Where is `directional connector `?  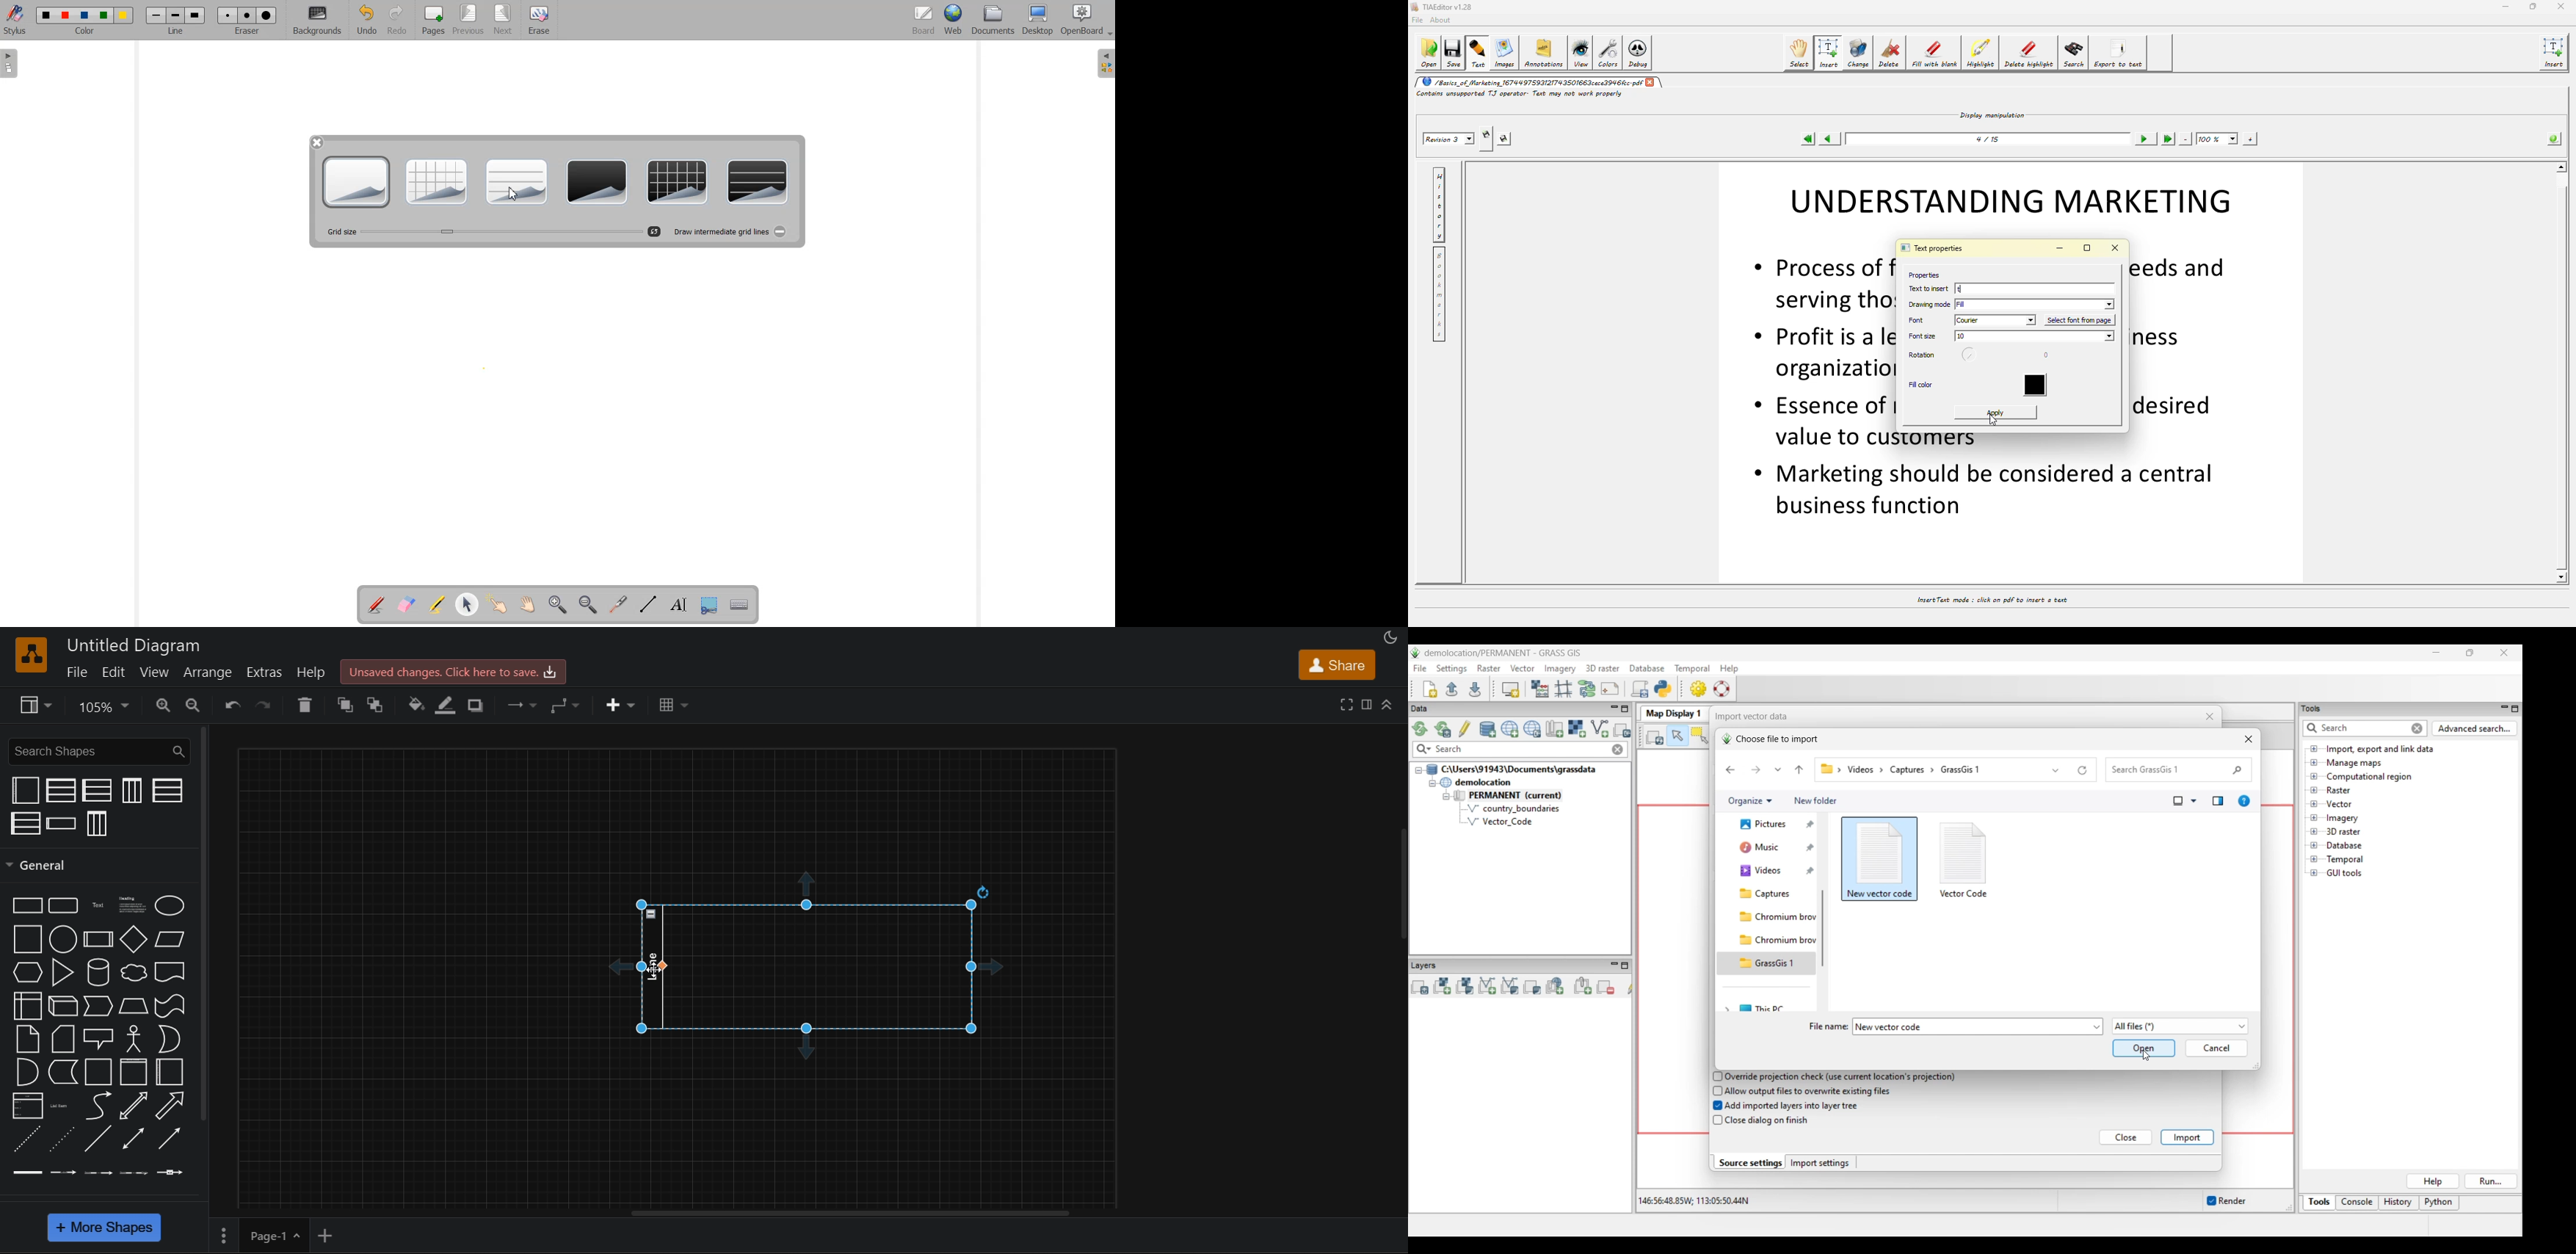
directional connector  is located at coordinates (169, 1139).